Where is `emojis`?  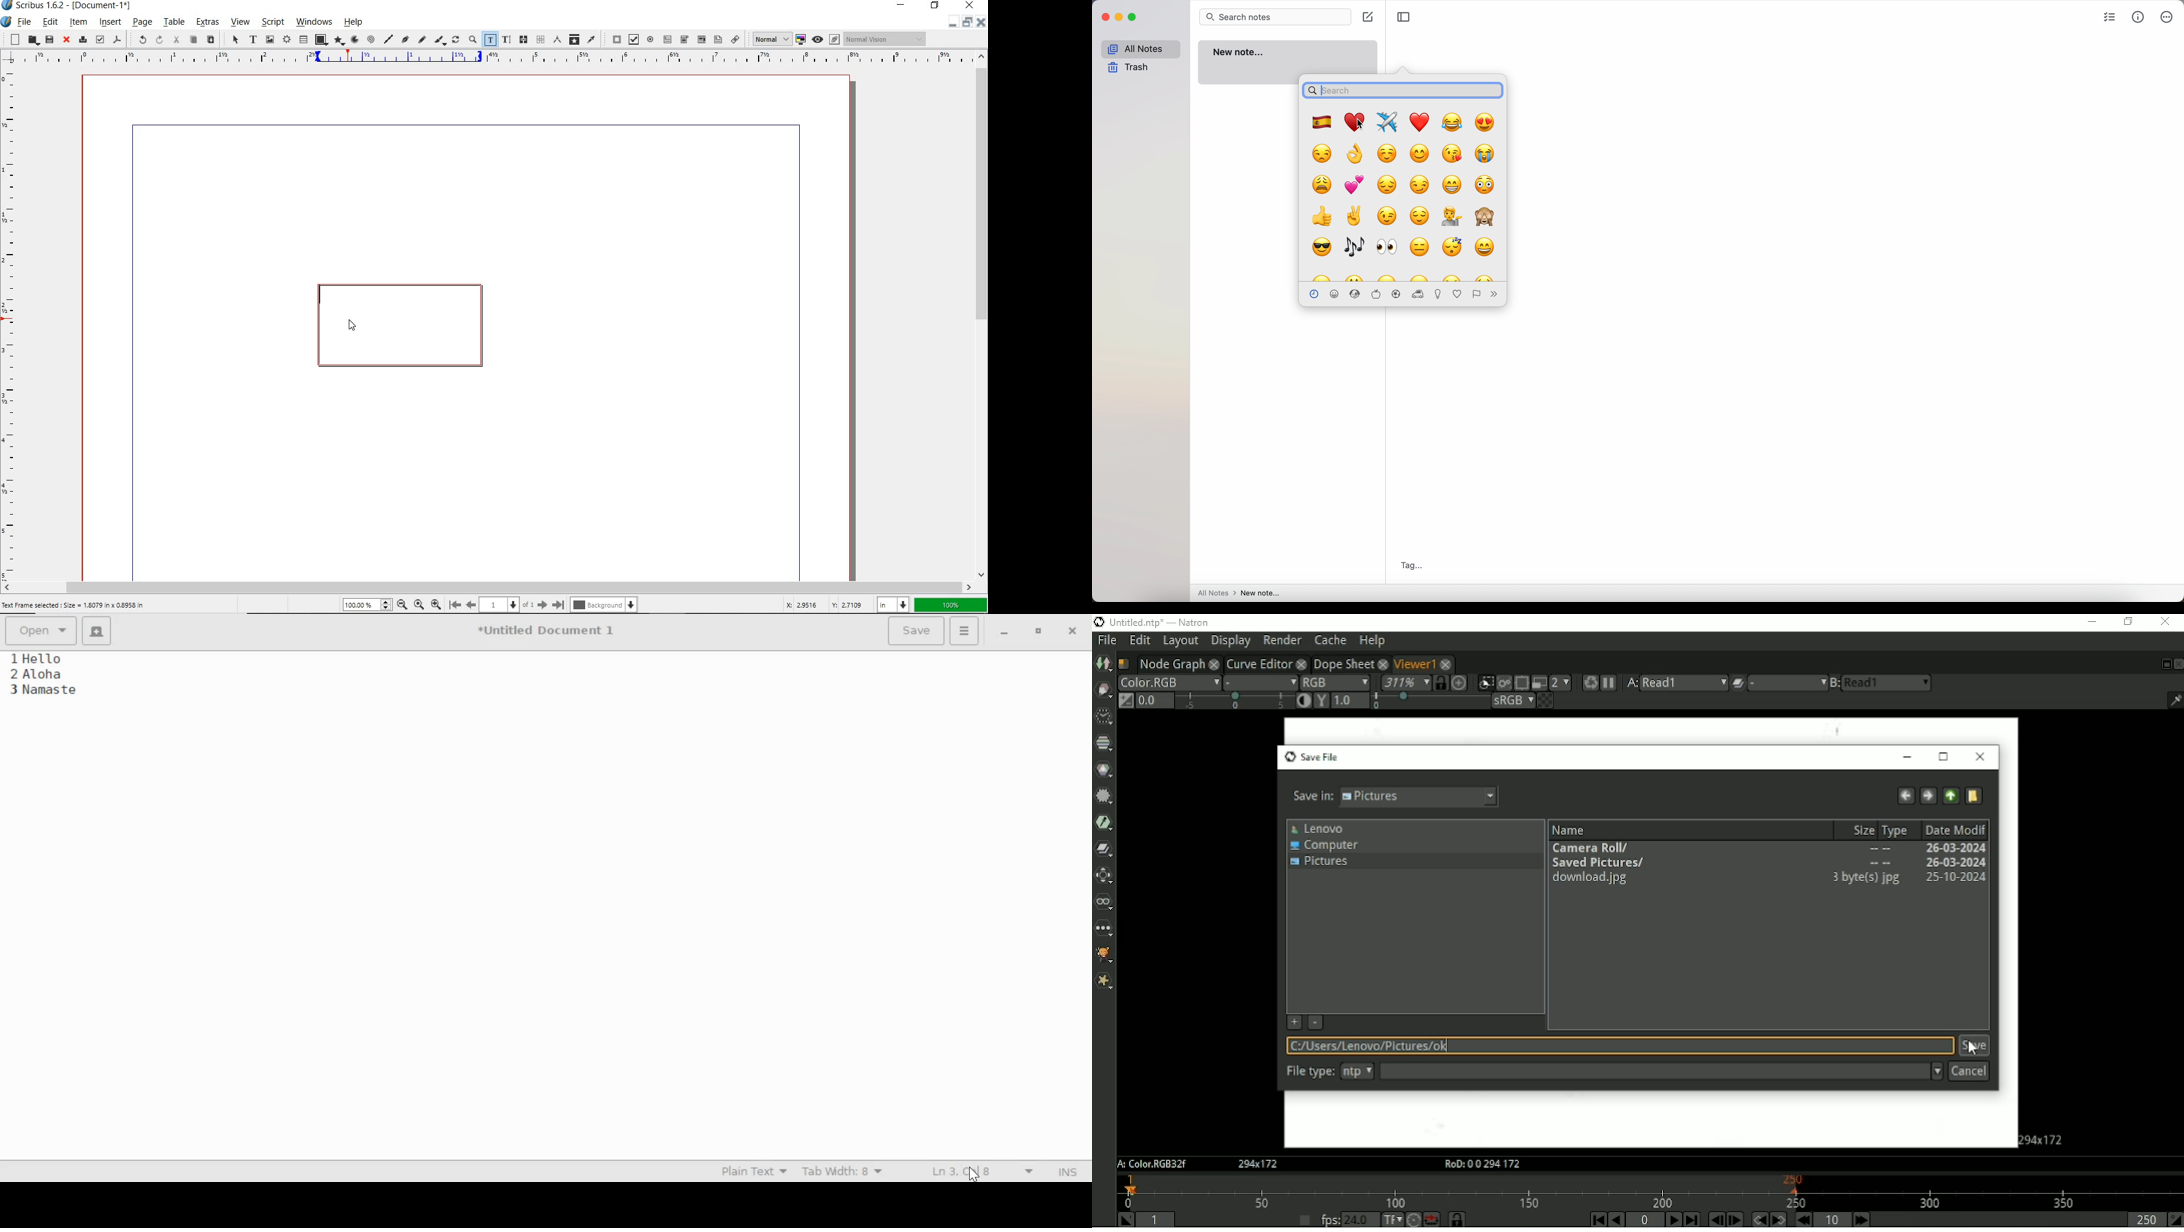
emojis is located at coordinates (1355, 293).